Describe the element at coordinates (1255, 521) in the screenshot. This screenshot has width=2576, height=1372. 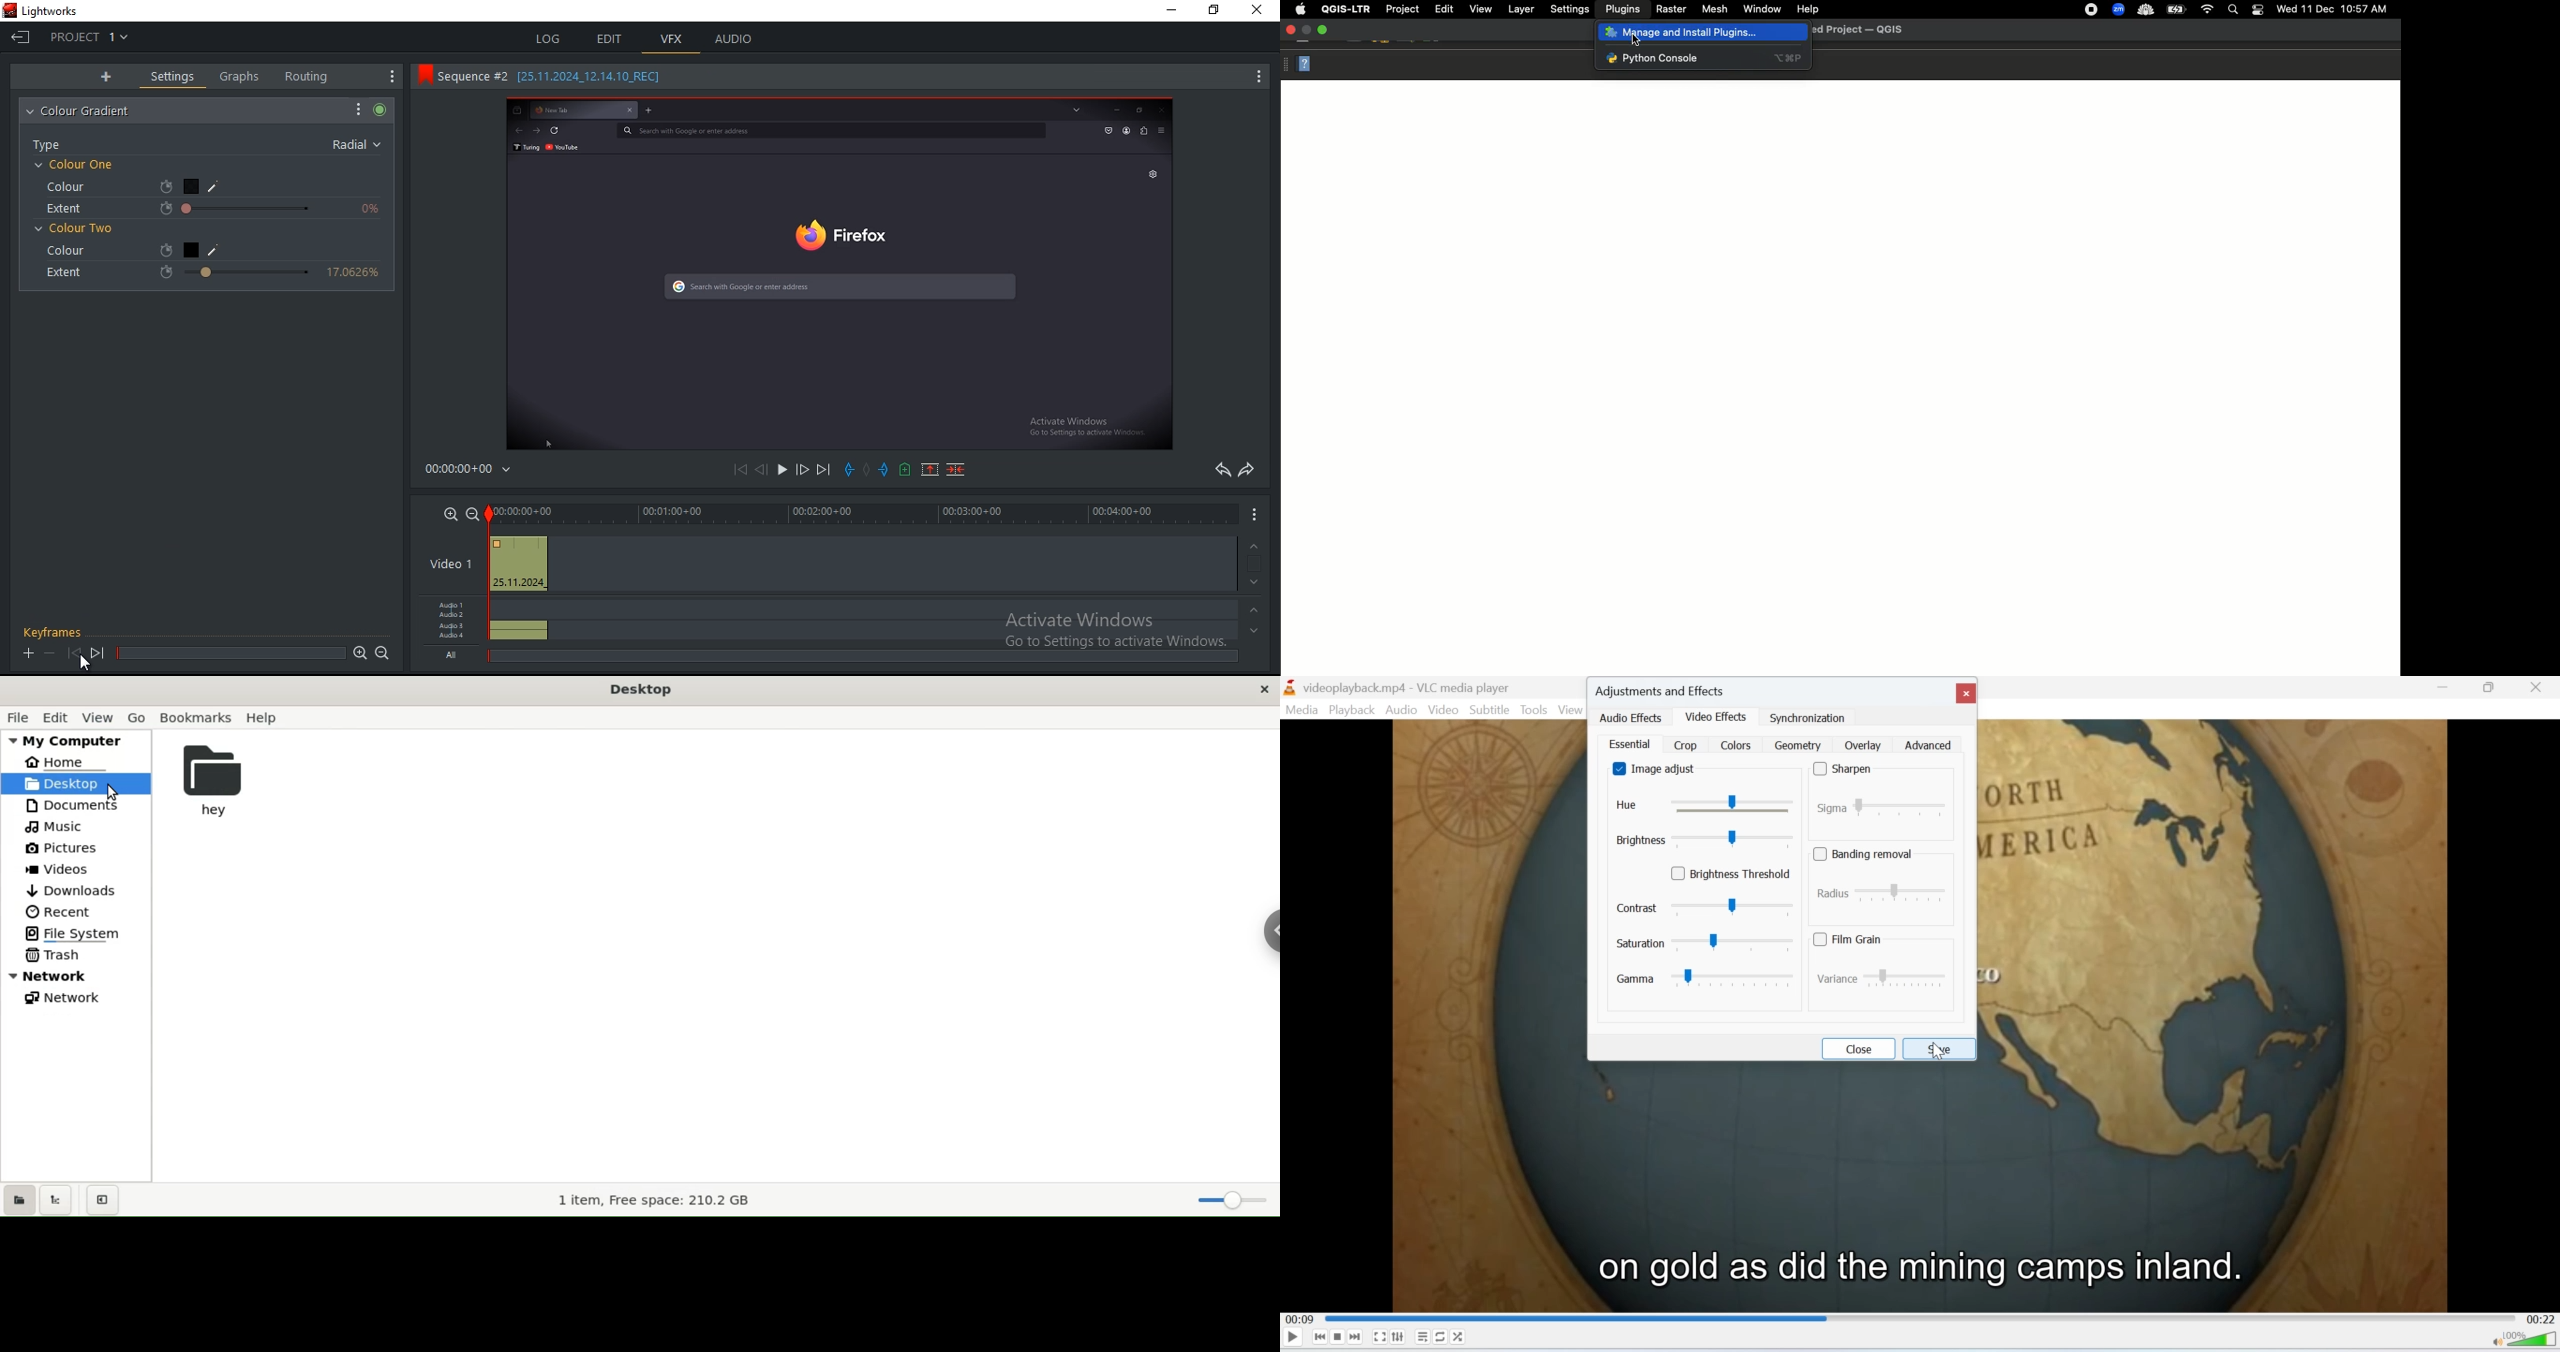
I see `Show settings menu` at that location.